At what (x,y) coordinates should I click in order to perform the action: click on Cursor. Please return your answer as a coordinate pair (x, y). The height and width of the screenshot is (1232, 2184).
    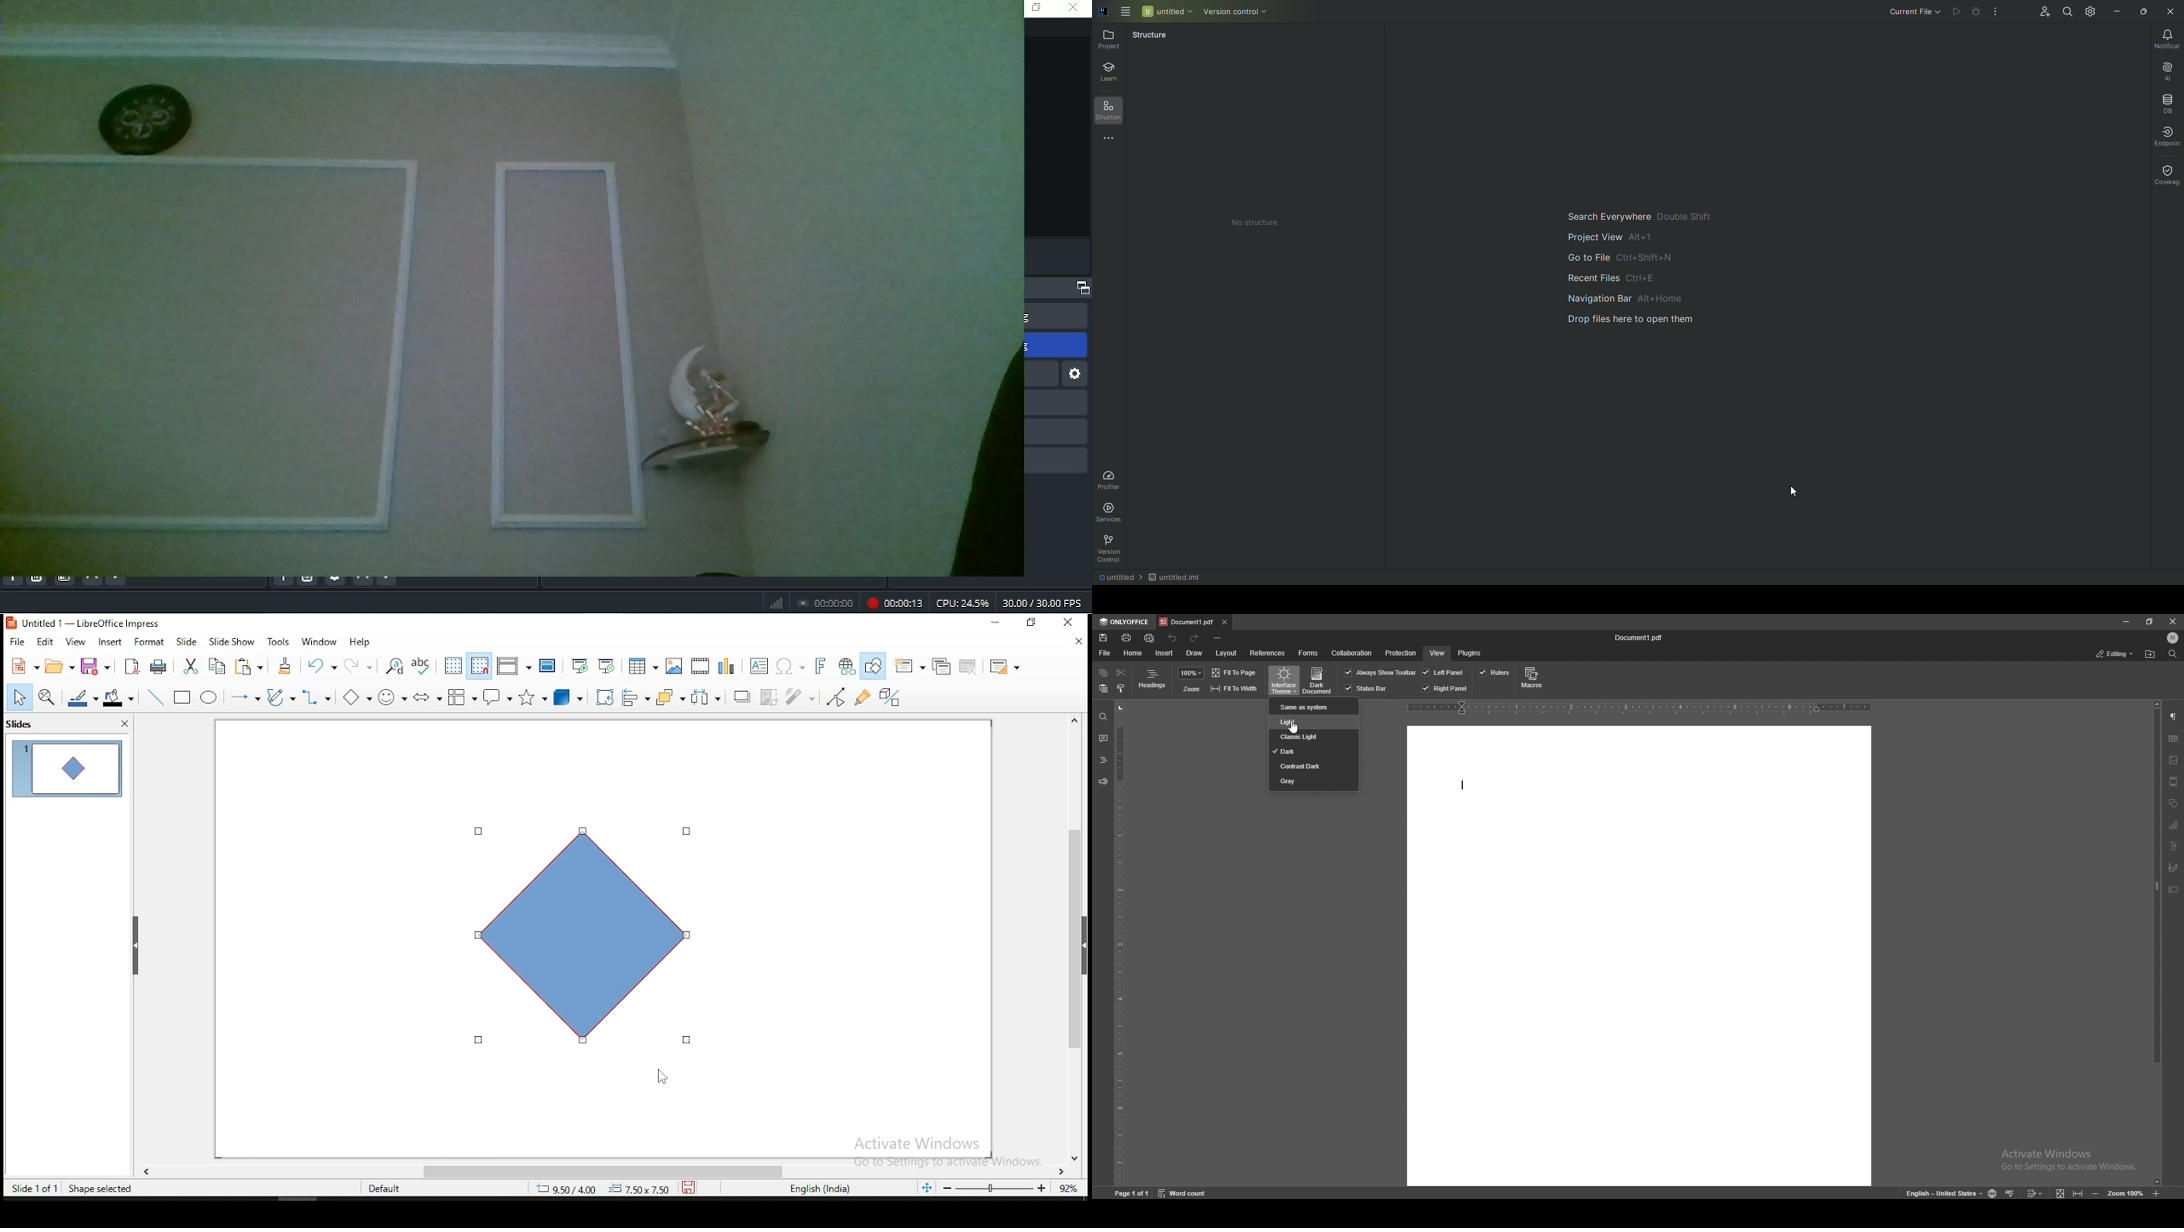
    Looking at the image, I should click on (662, 1077).